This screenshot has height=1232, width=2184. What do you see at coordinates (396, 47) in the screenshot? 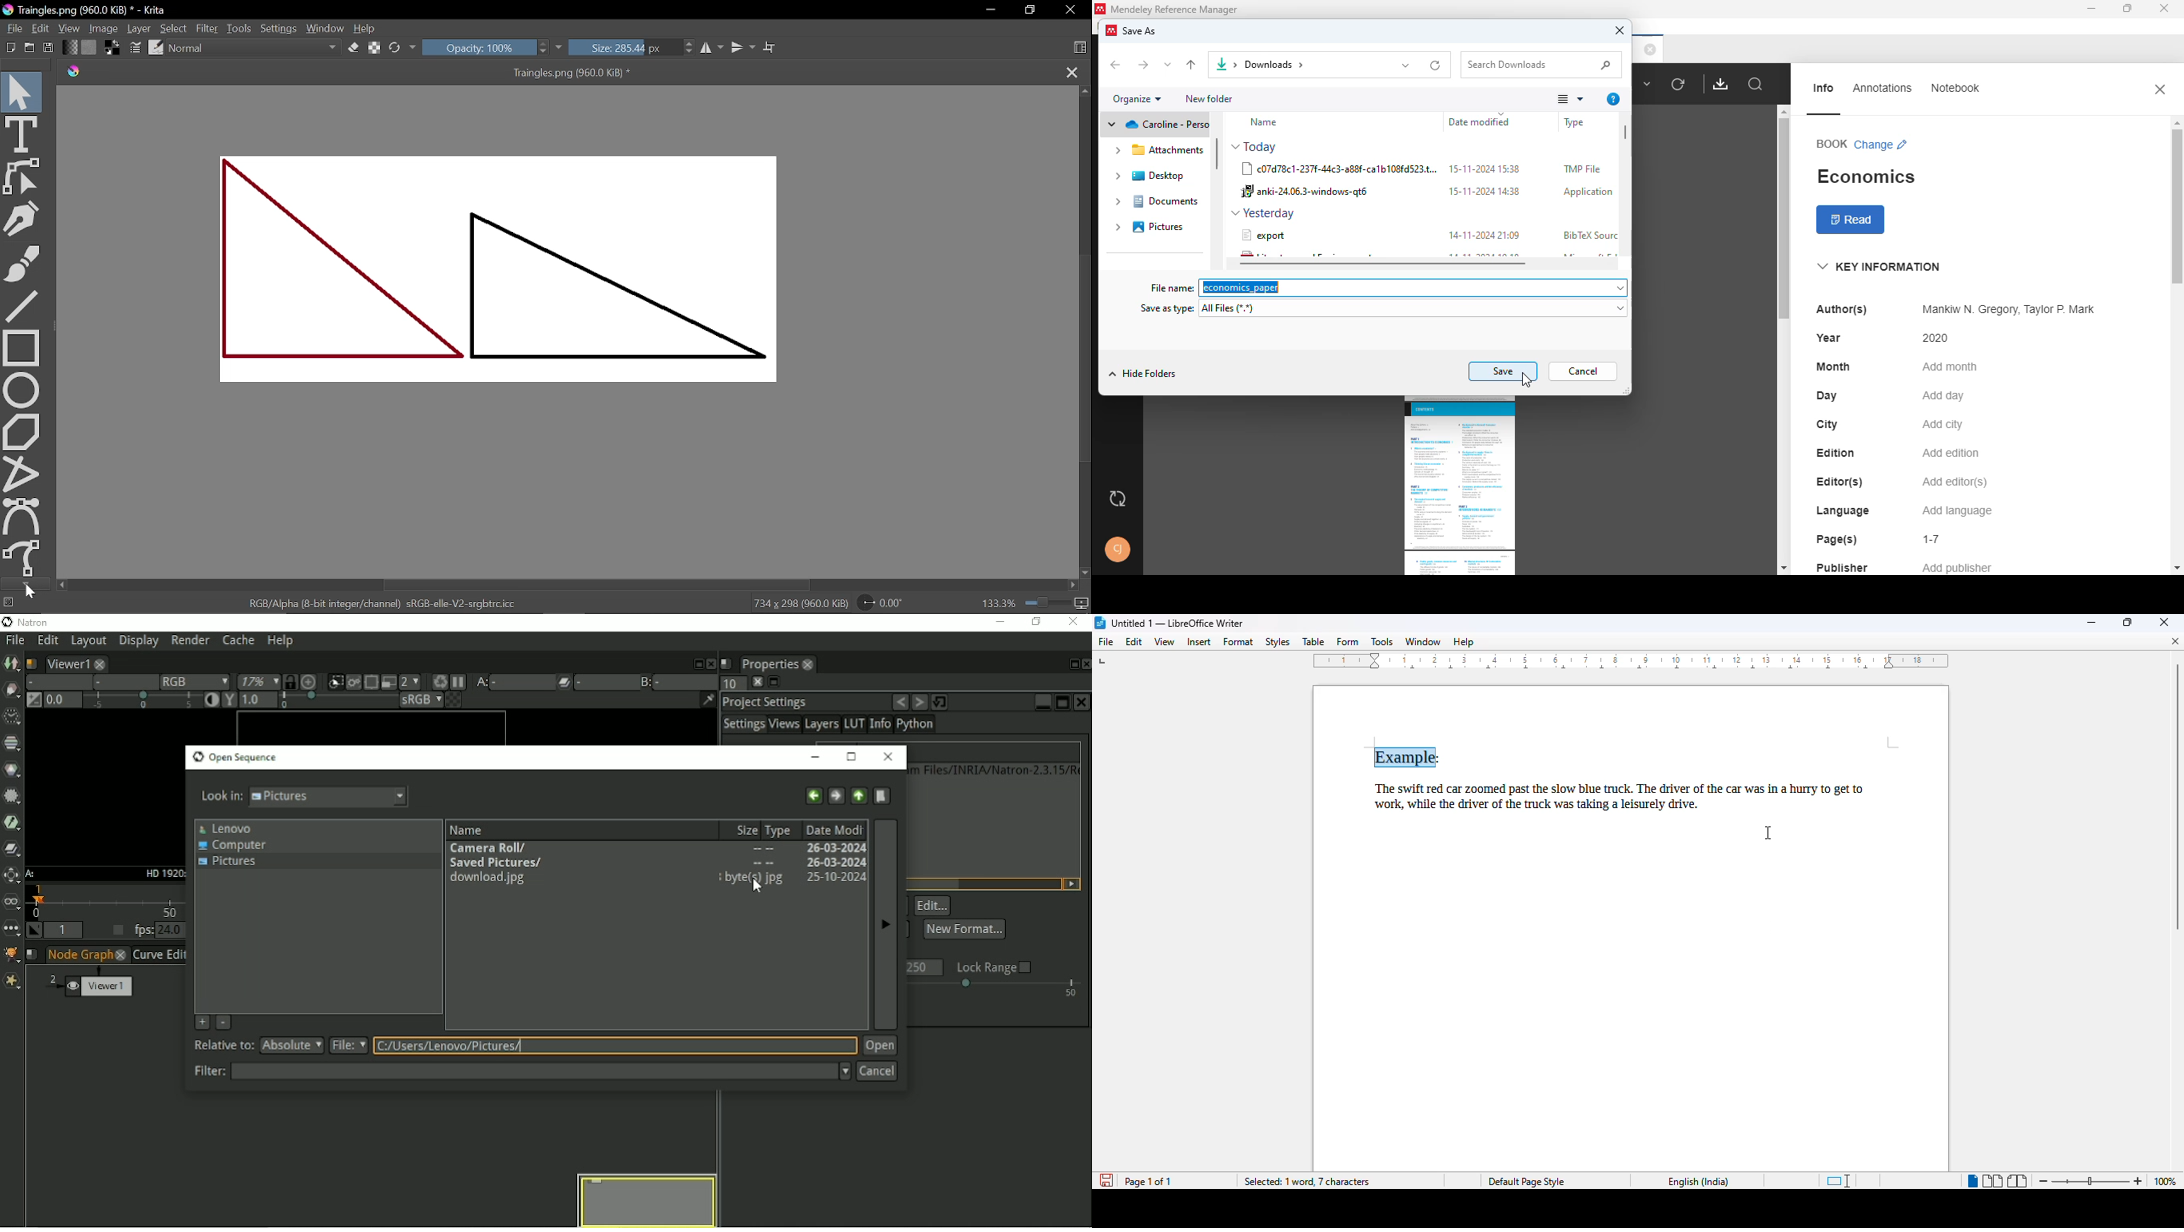
I see `Reset orginal preset` at bounding box center [396, 47].